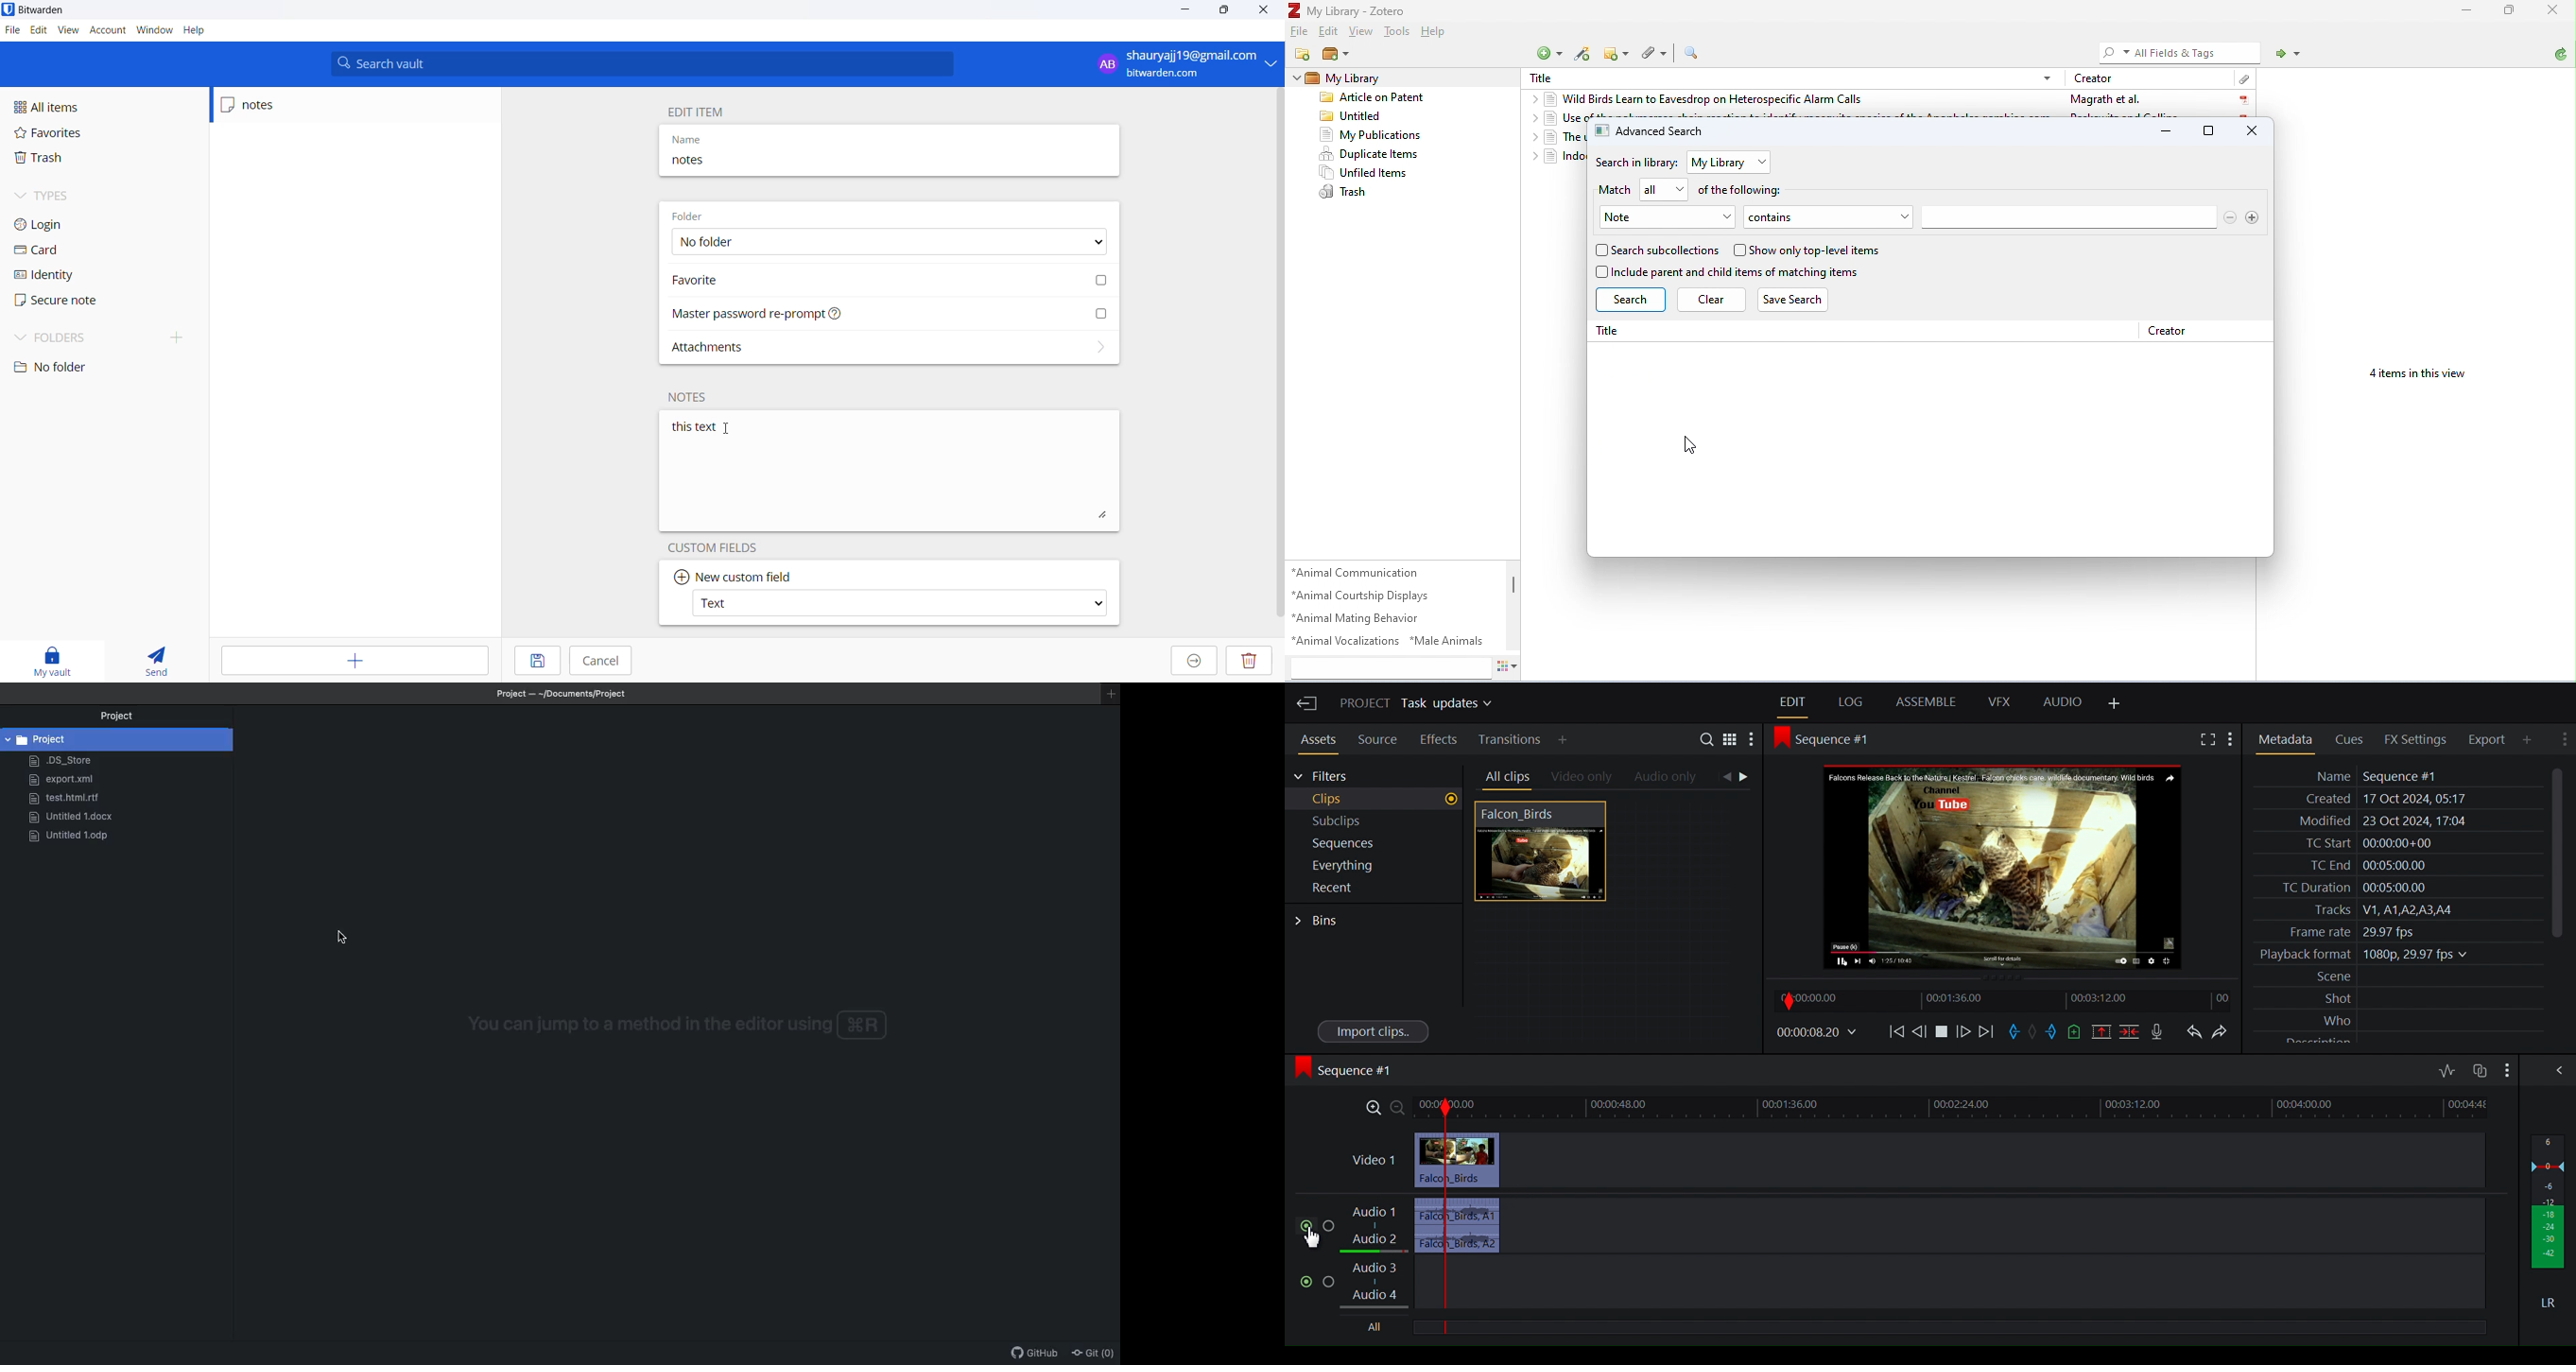  Describe the element at coordinates (1277, 351) in the screenshot. I see `vertical scrollbar` at that location.